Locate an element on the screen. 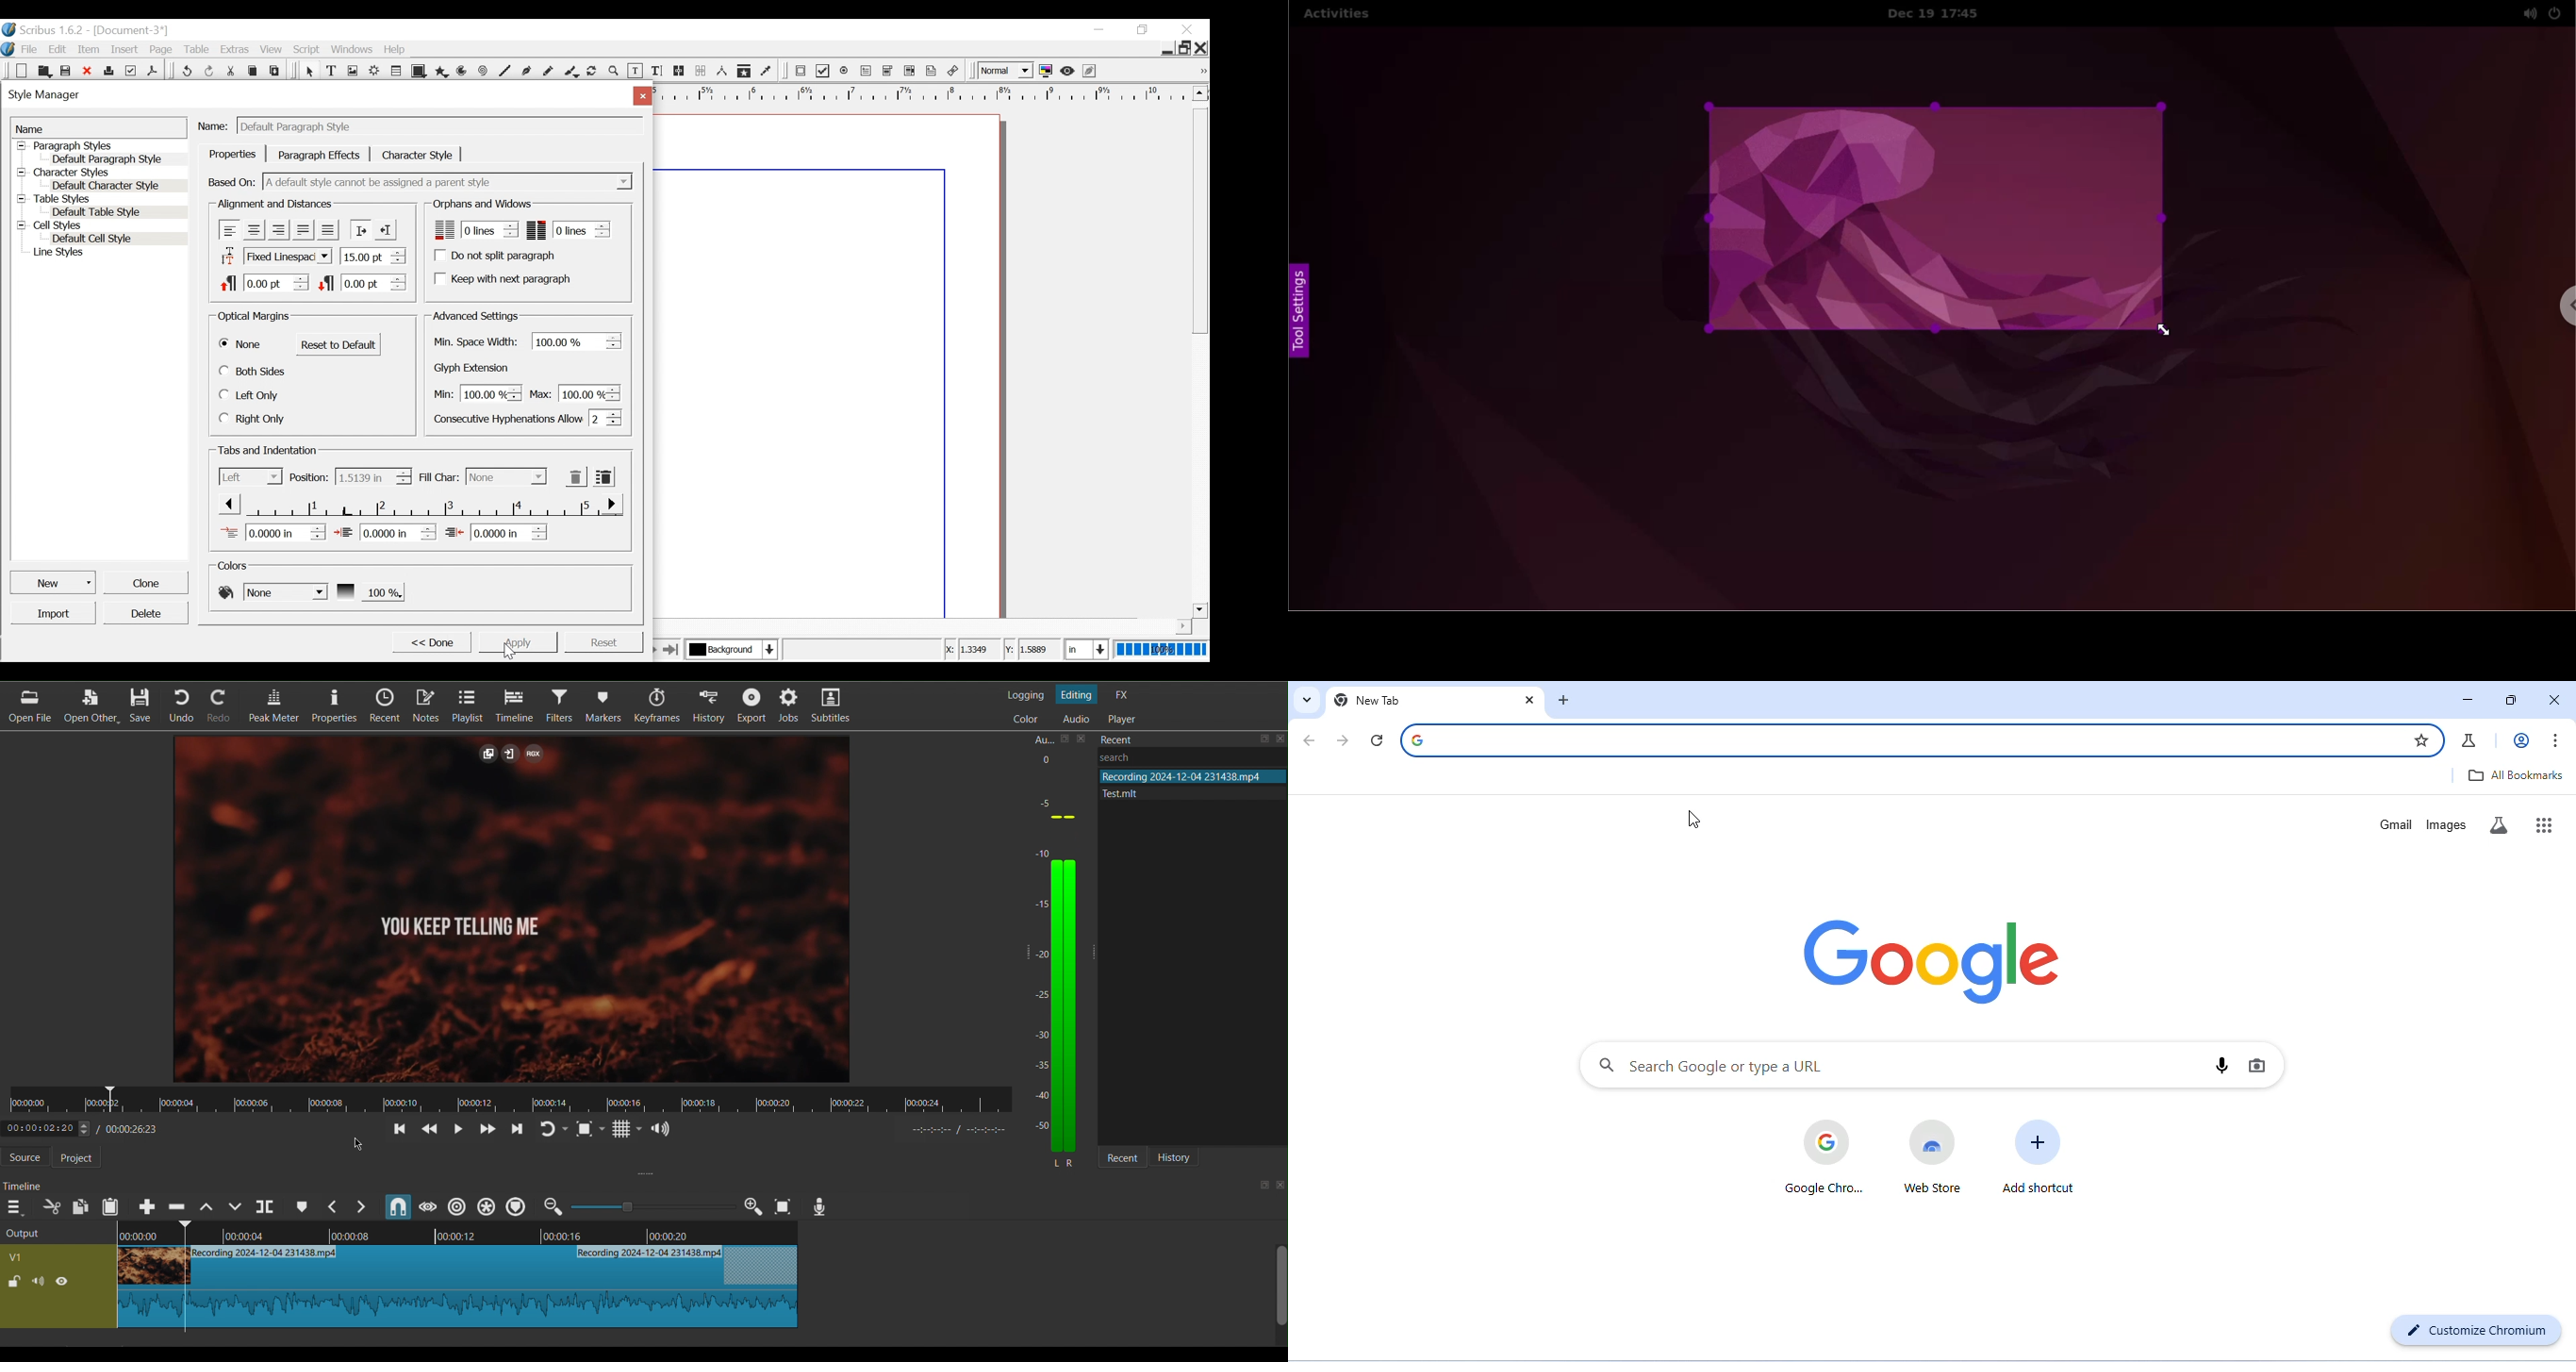  Default Character Styles is located at coordinates (118, 187).